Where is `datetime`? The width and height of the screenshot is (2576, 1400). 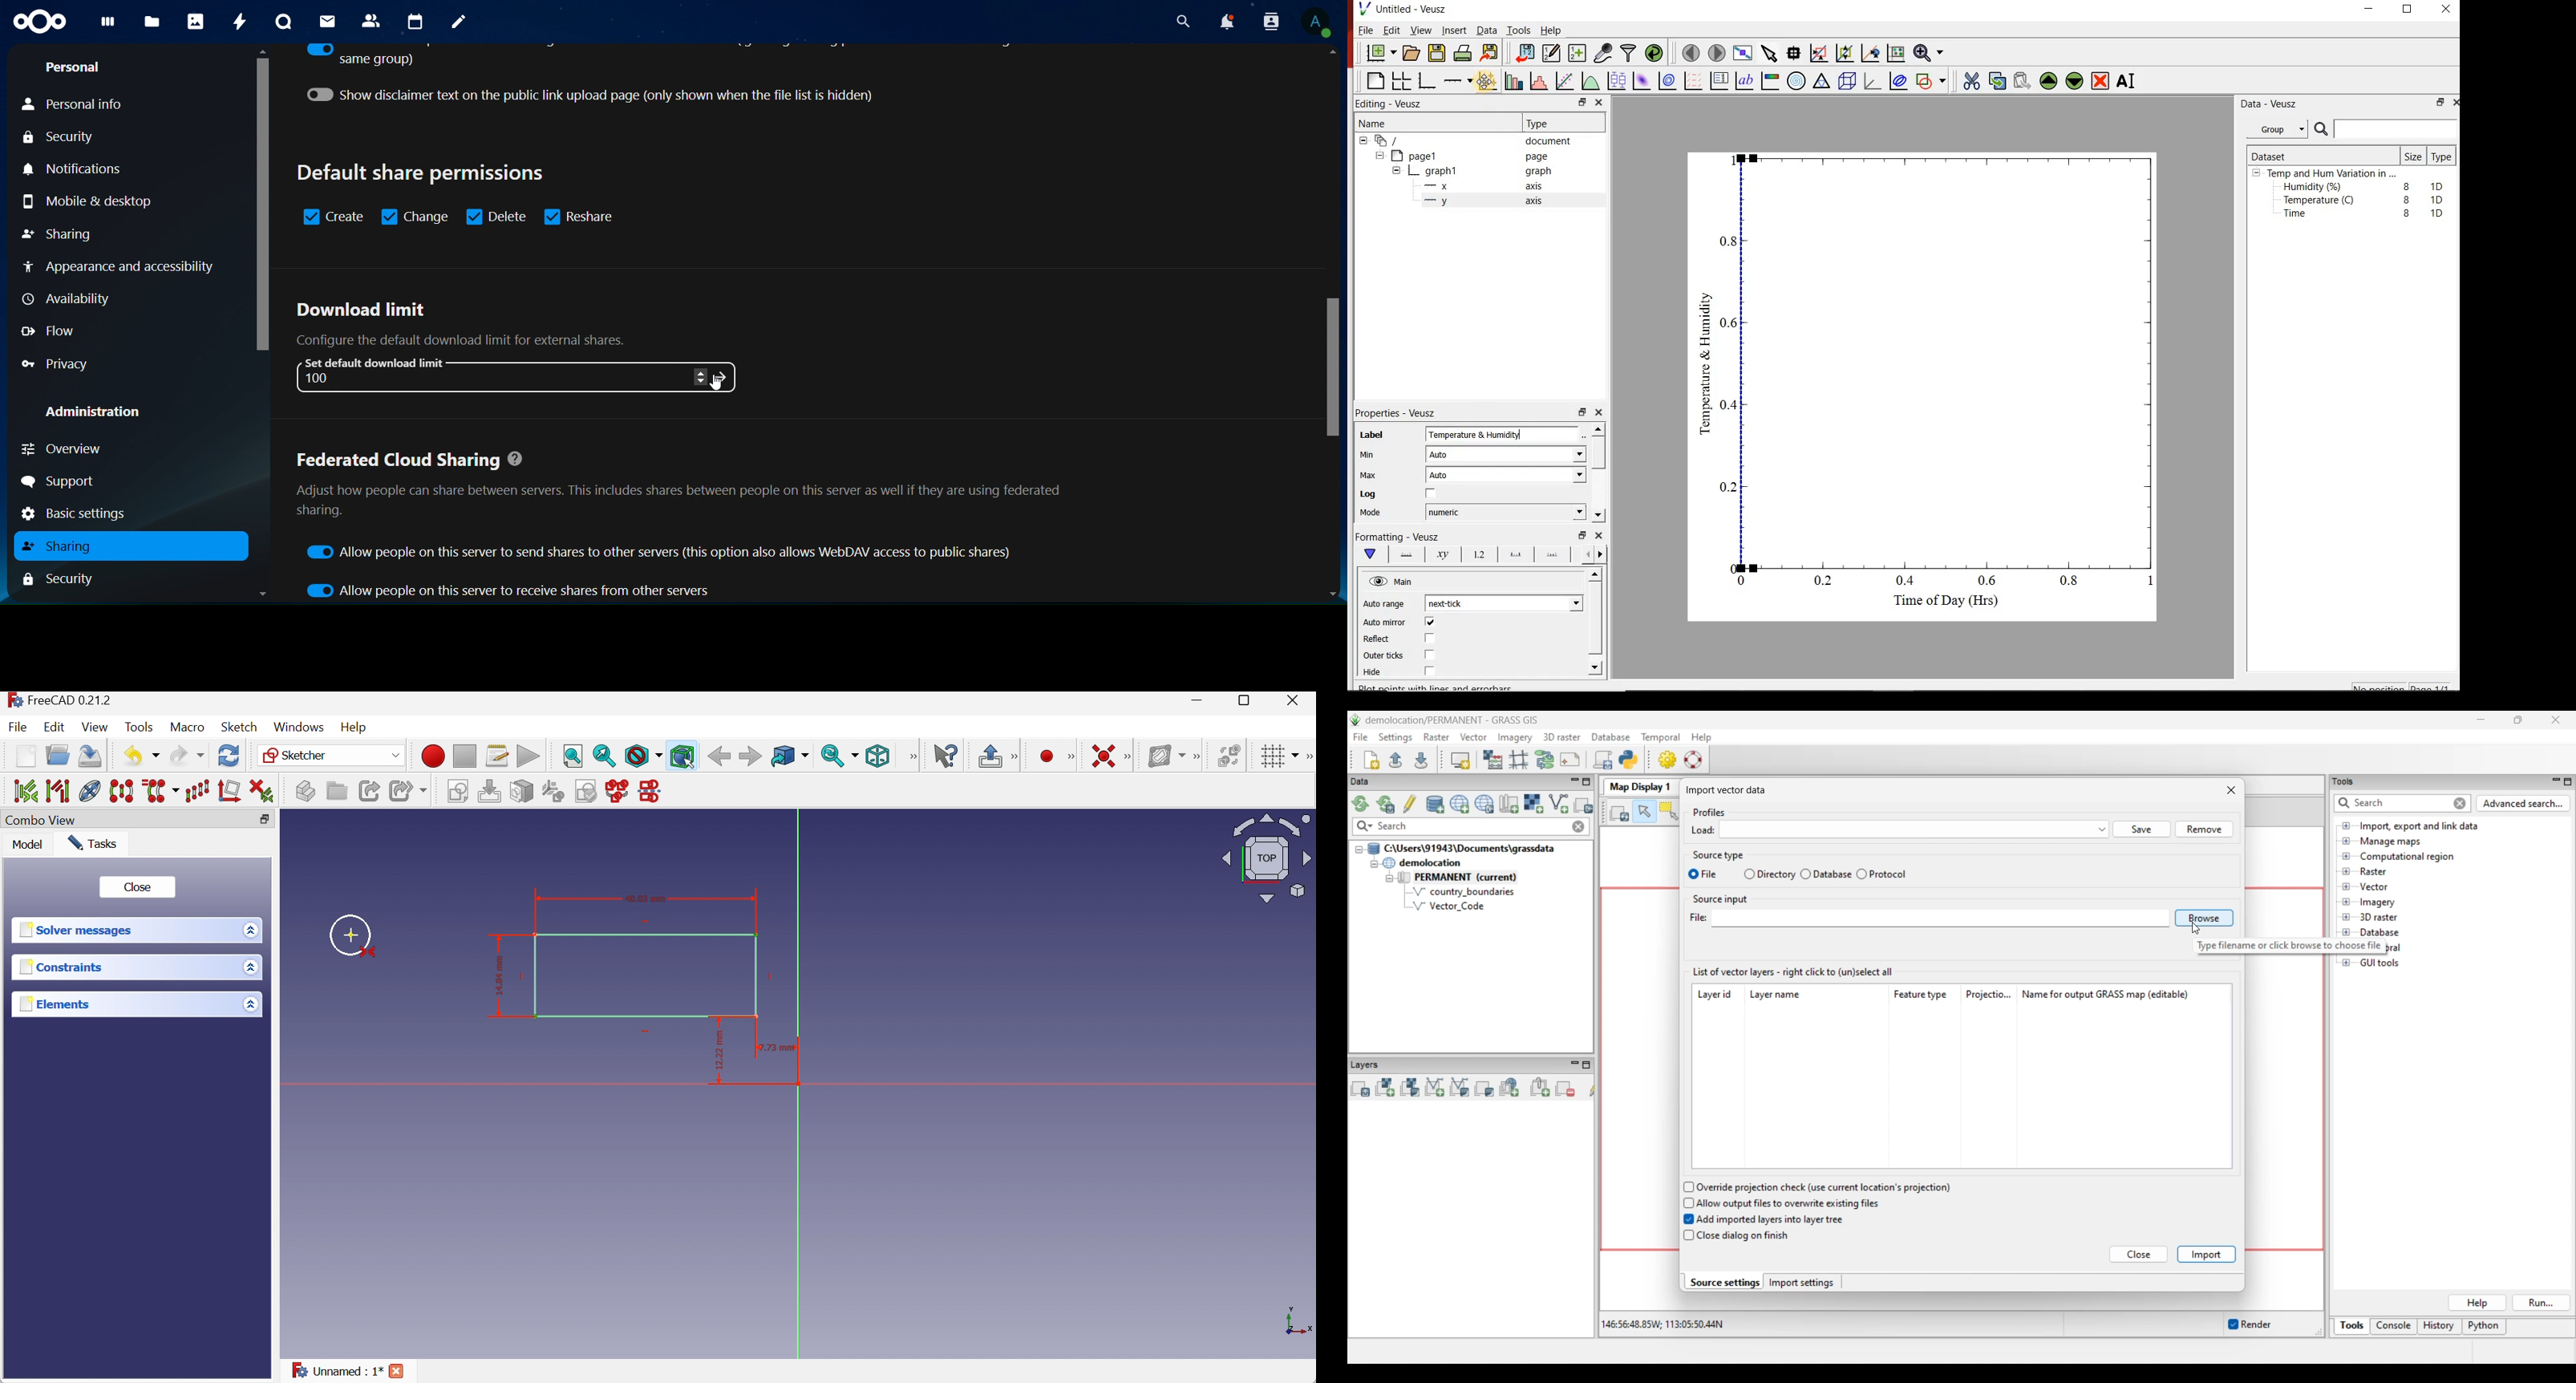 datetime is located at coordinates (1449, 512).